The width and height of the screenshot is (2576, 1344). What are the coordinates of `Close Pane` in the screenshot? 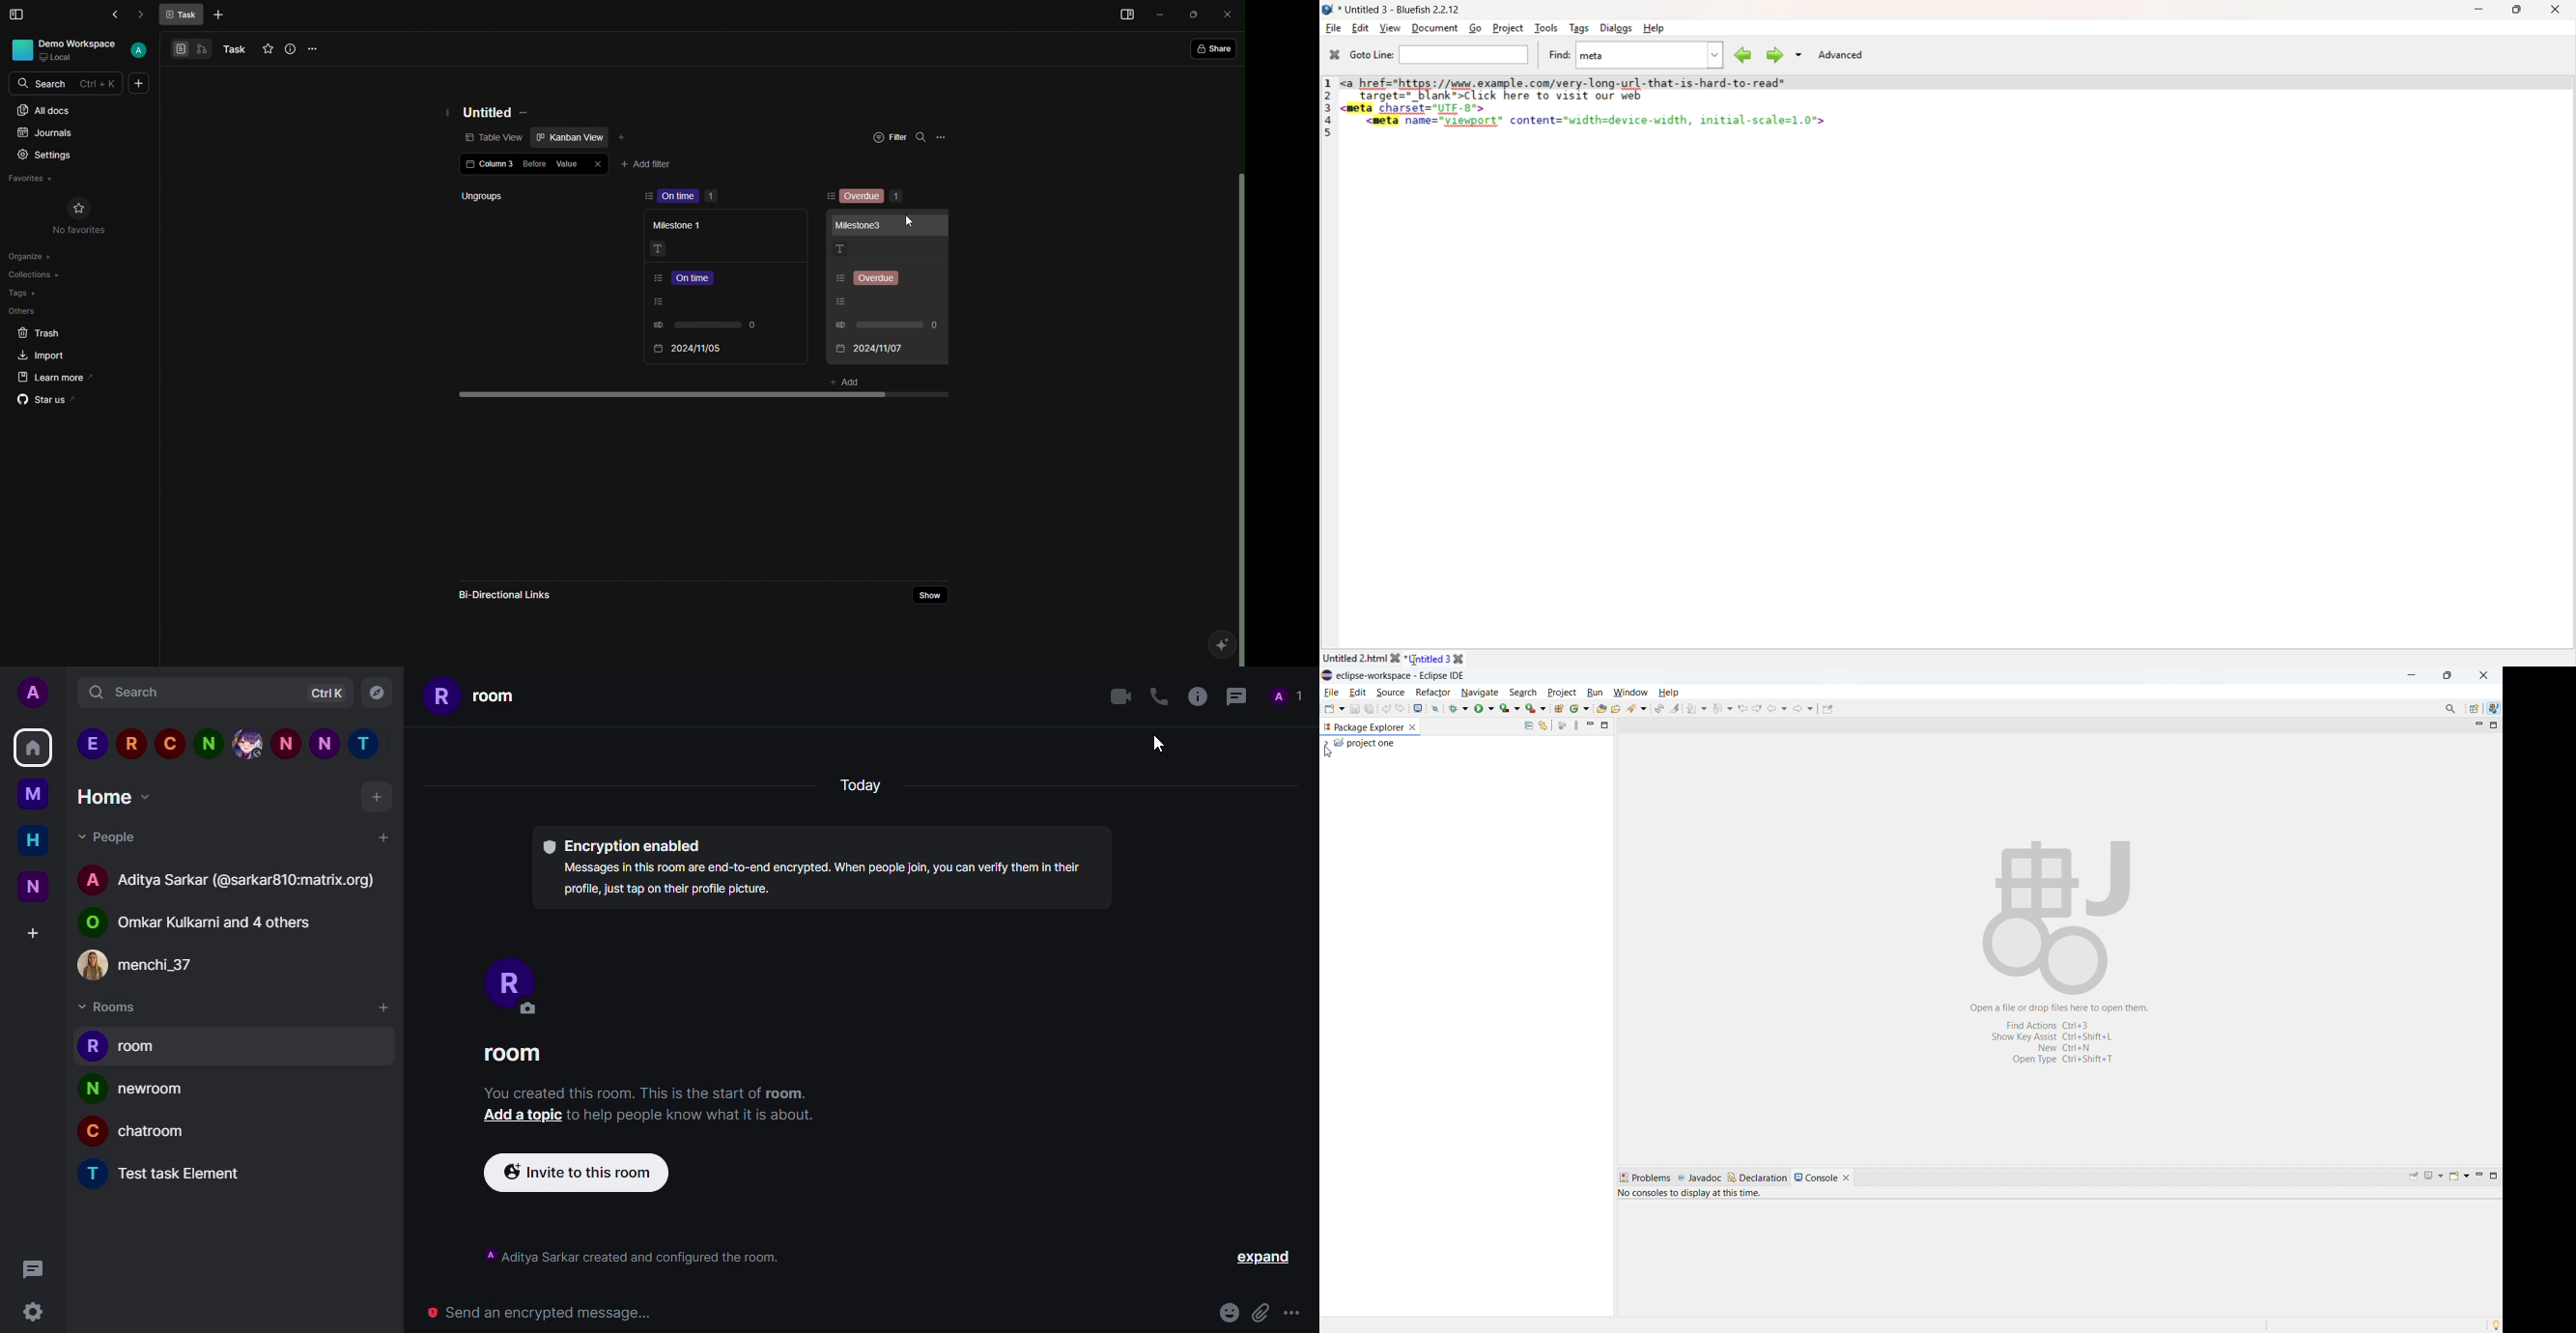 It's located at (1333, 55).